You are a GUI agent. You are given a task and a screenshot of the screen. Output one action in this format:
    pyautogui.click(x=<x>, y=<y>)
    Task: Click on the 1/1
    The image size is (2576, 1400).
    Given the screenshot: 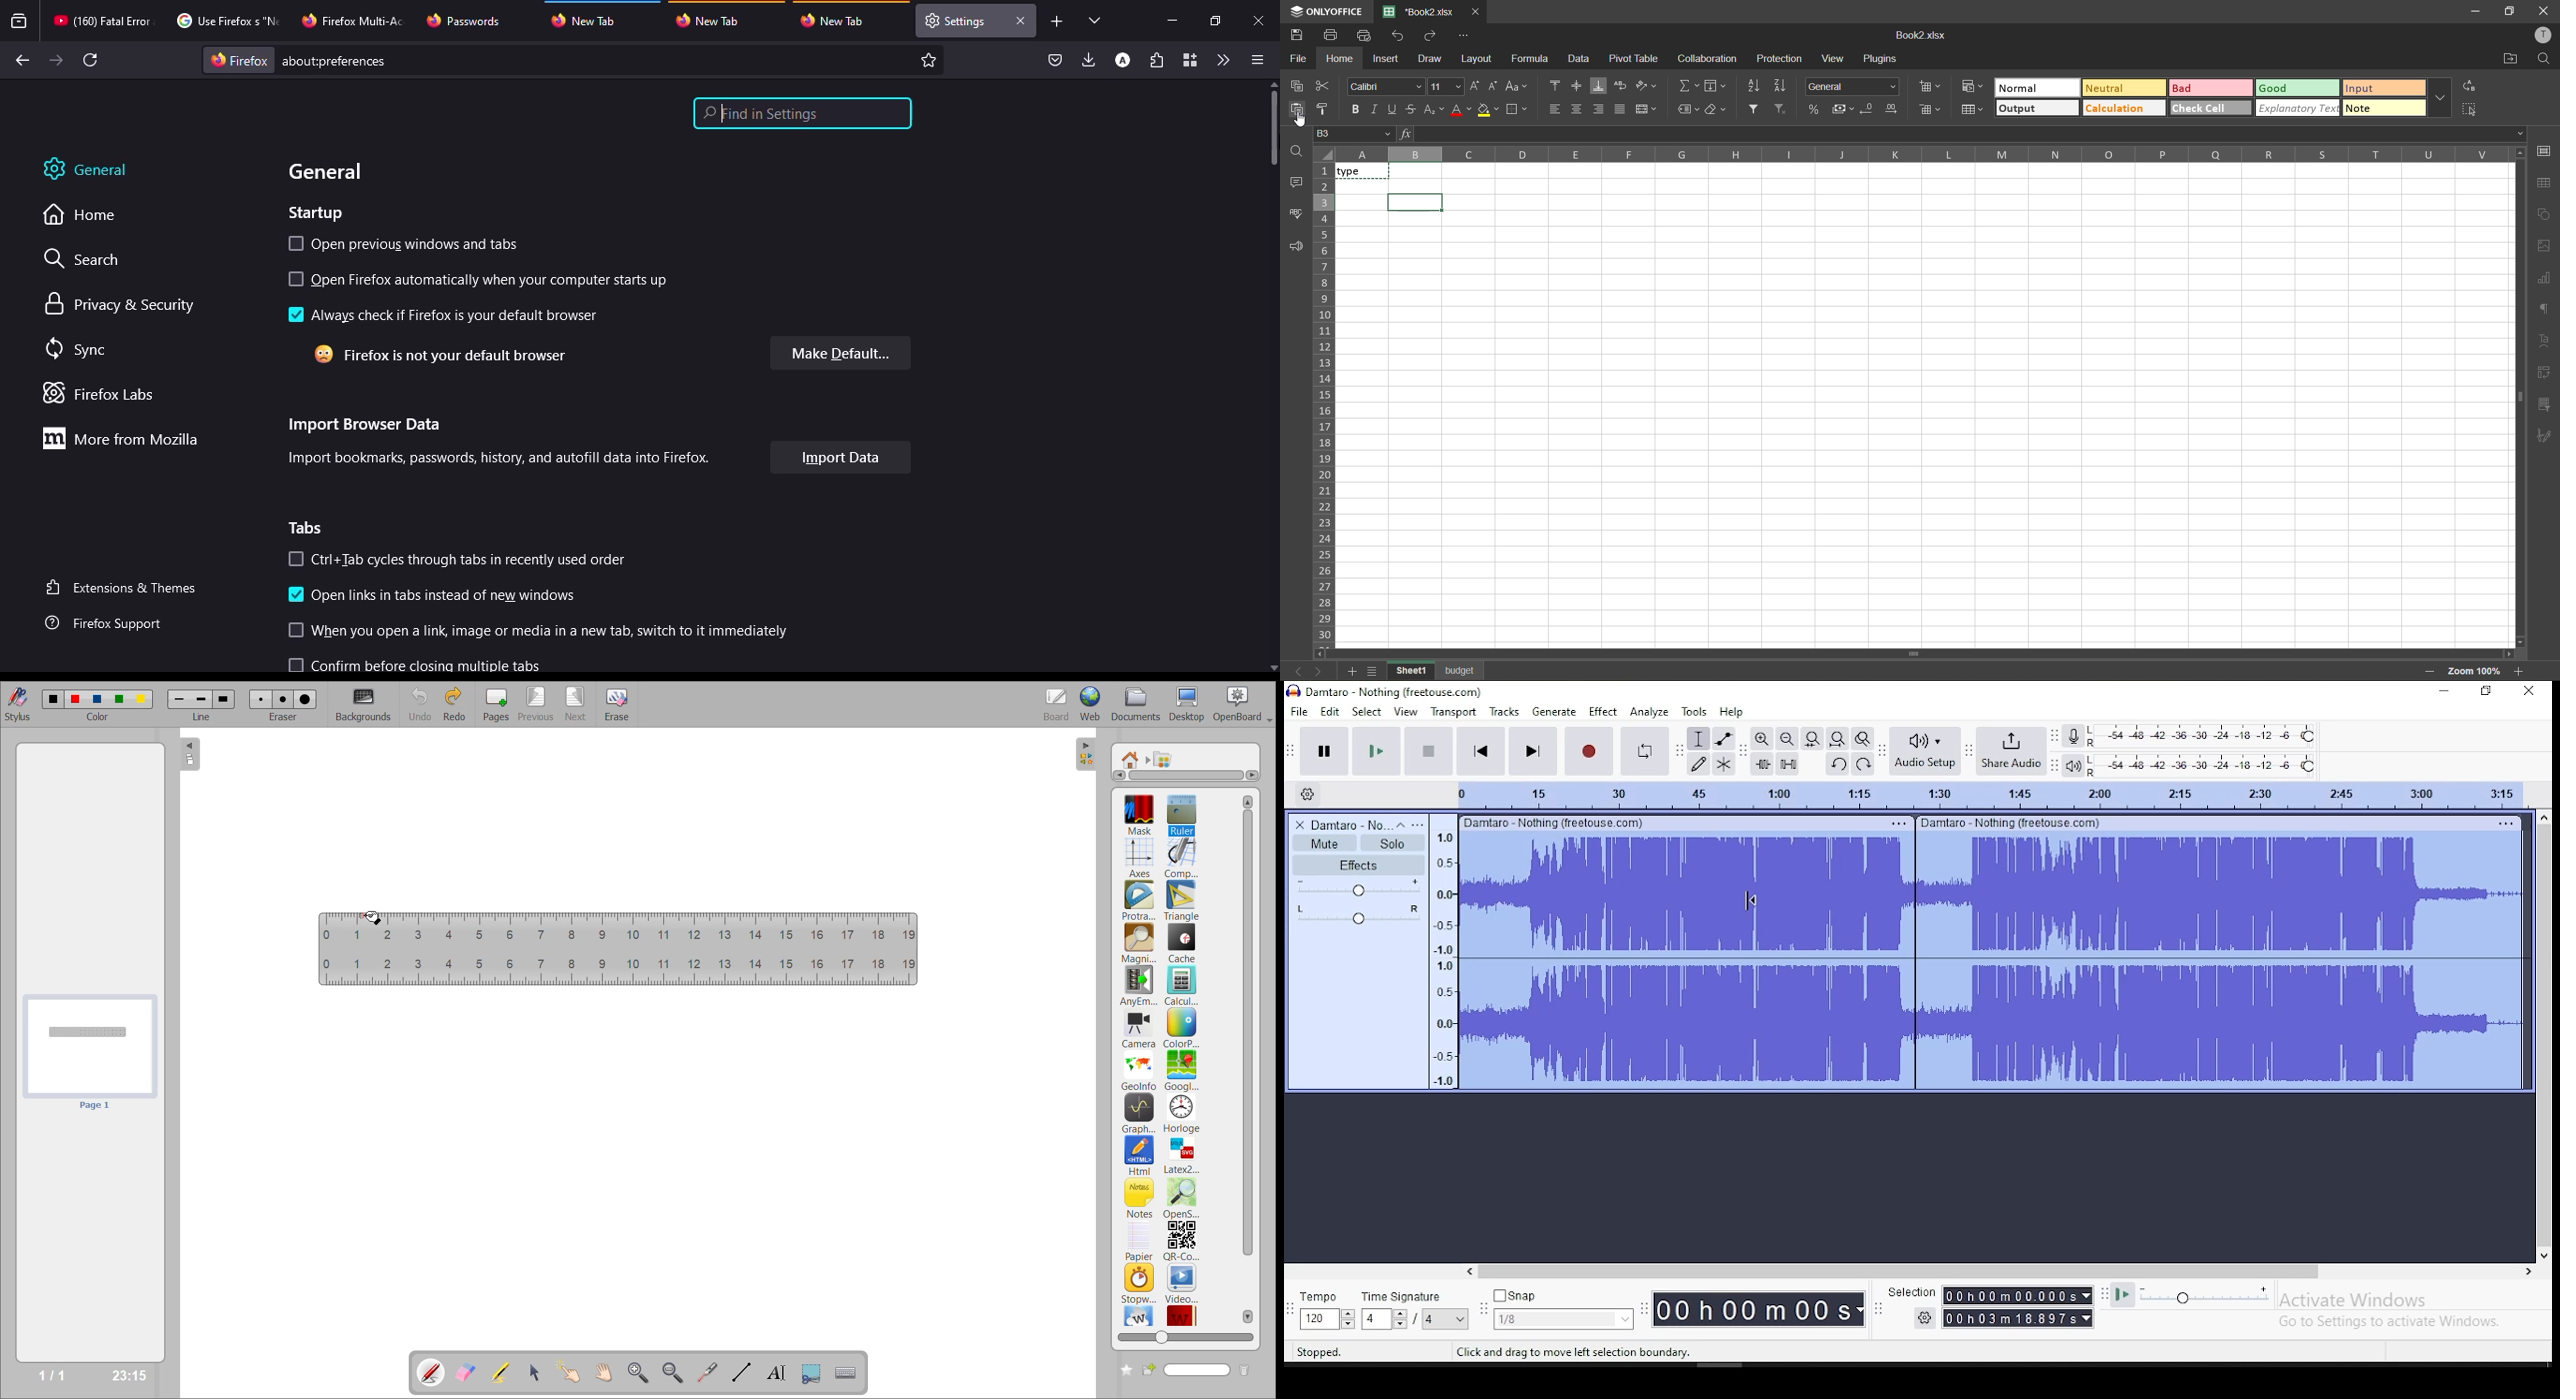 What is the action you would take?
    pyautogui.click(x=56, y=1376)
    